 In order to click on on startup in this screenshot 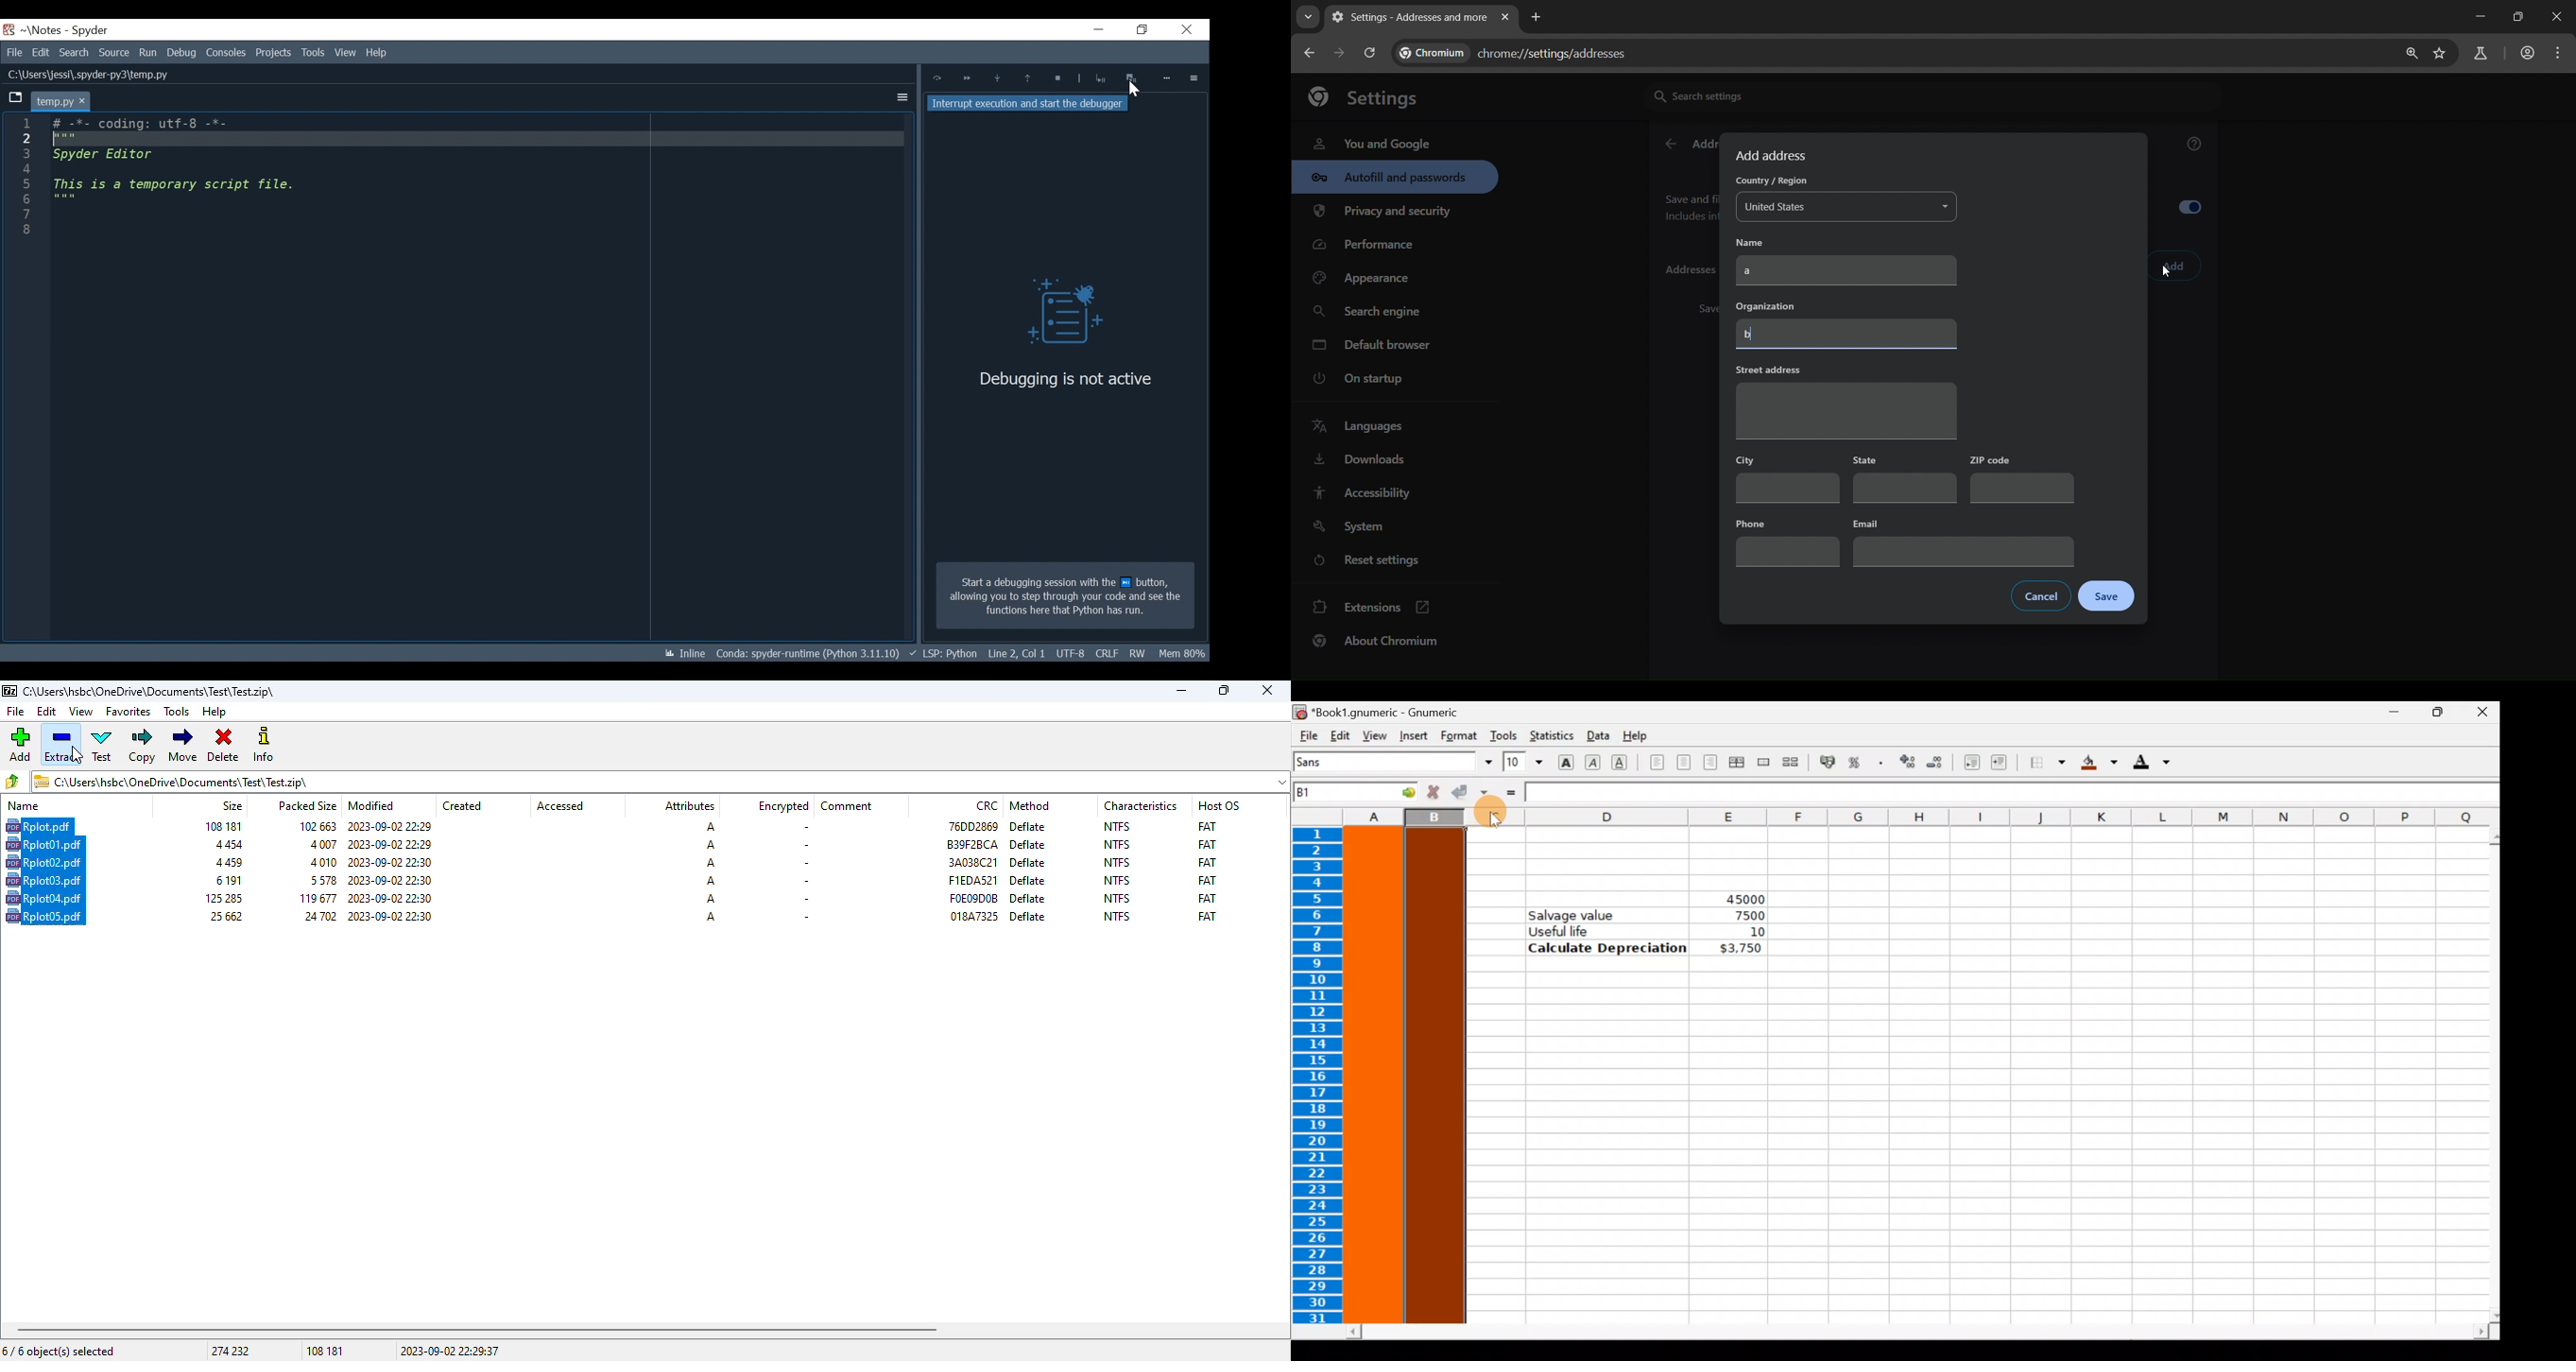, I will do `click(1367, 379)`.